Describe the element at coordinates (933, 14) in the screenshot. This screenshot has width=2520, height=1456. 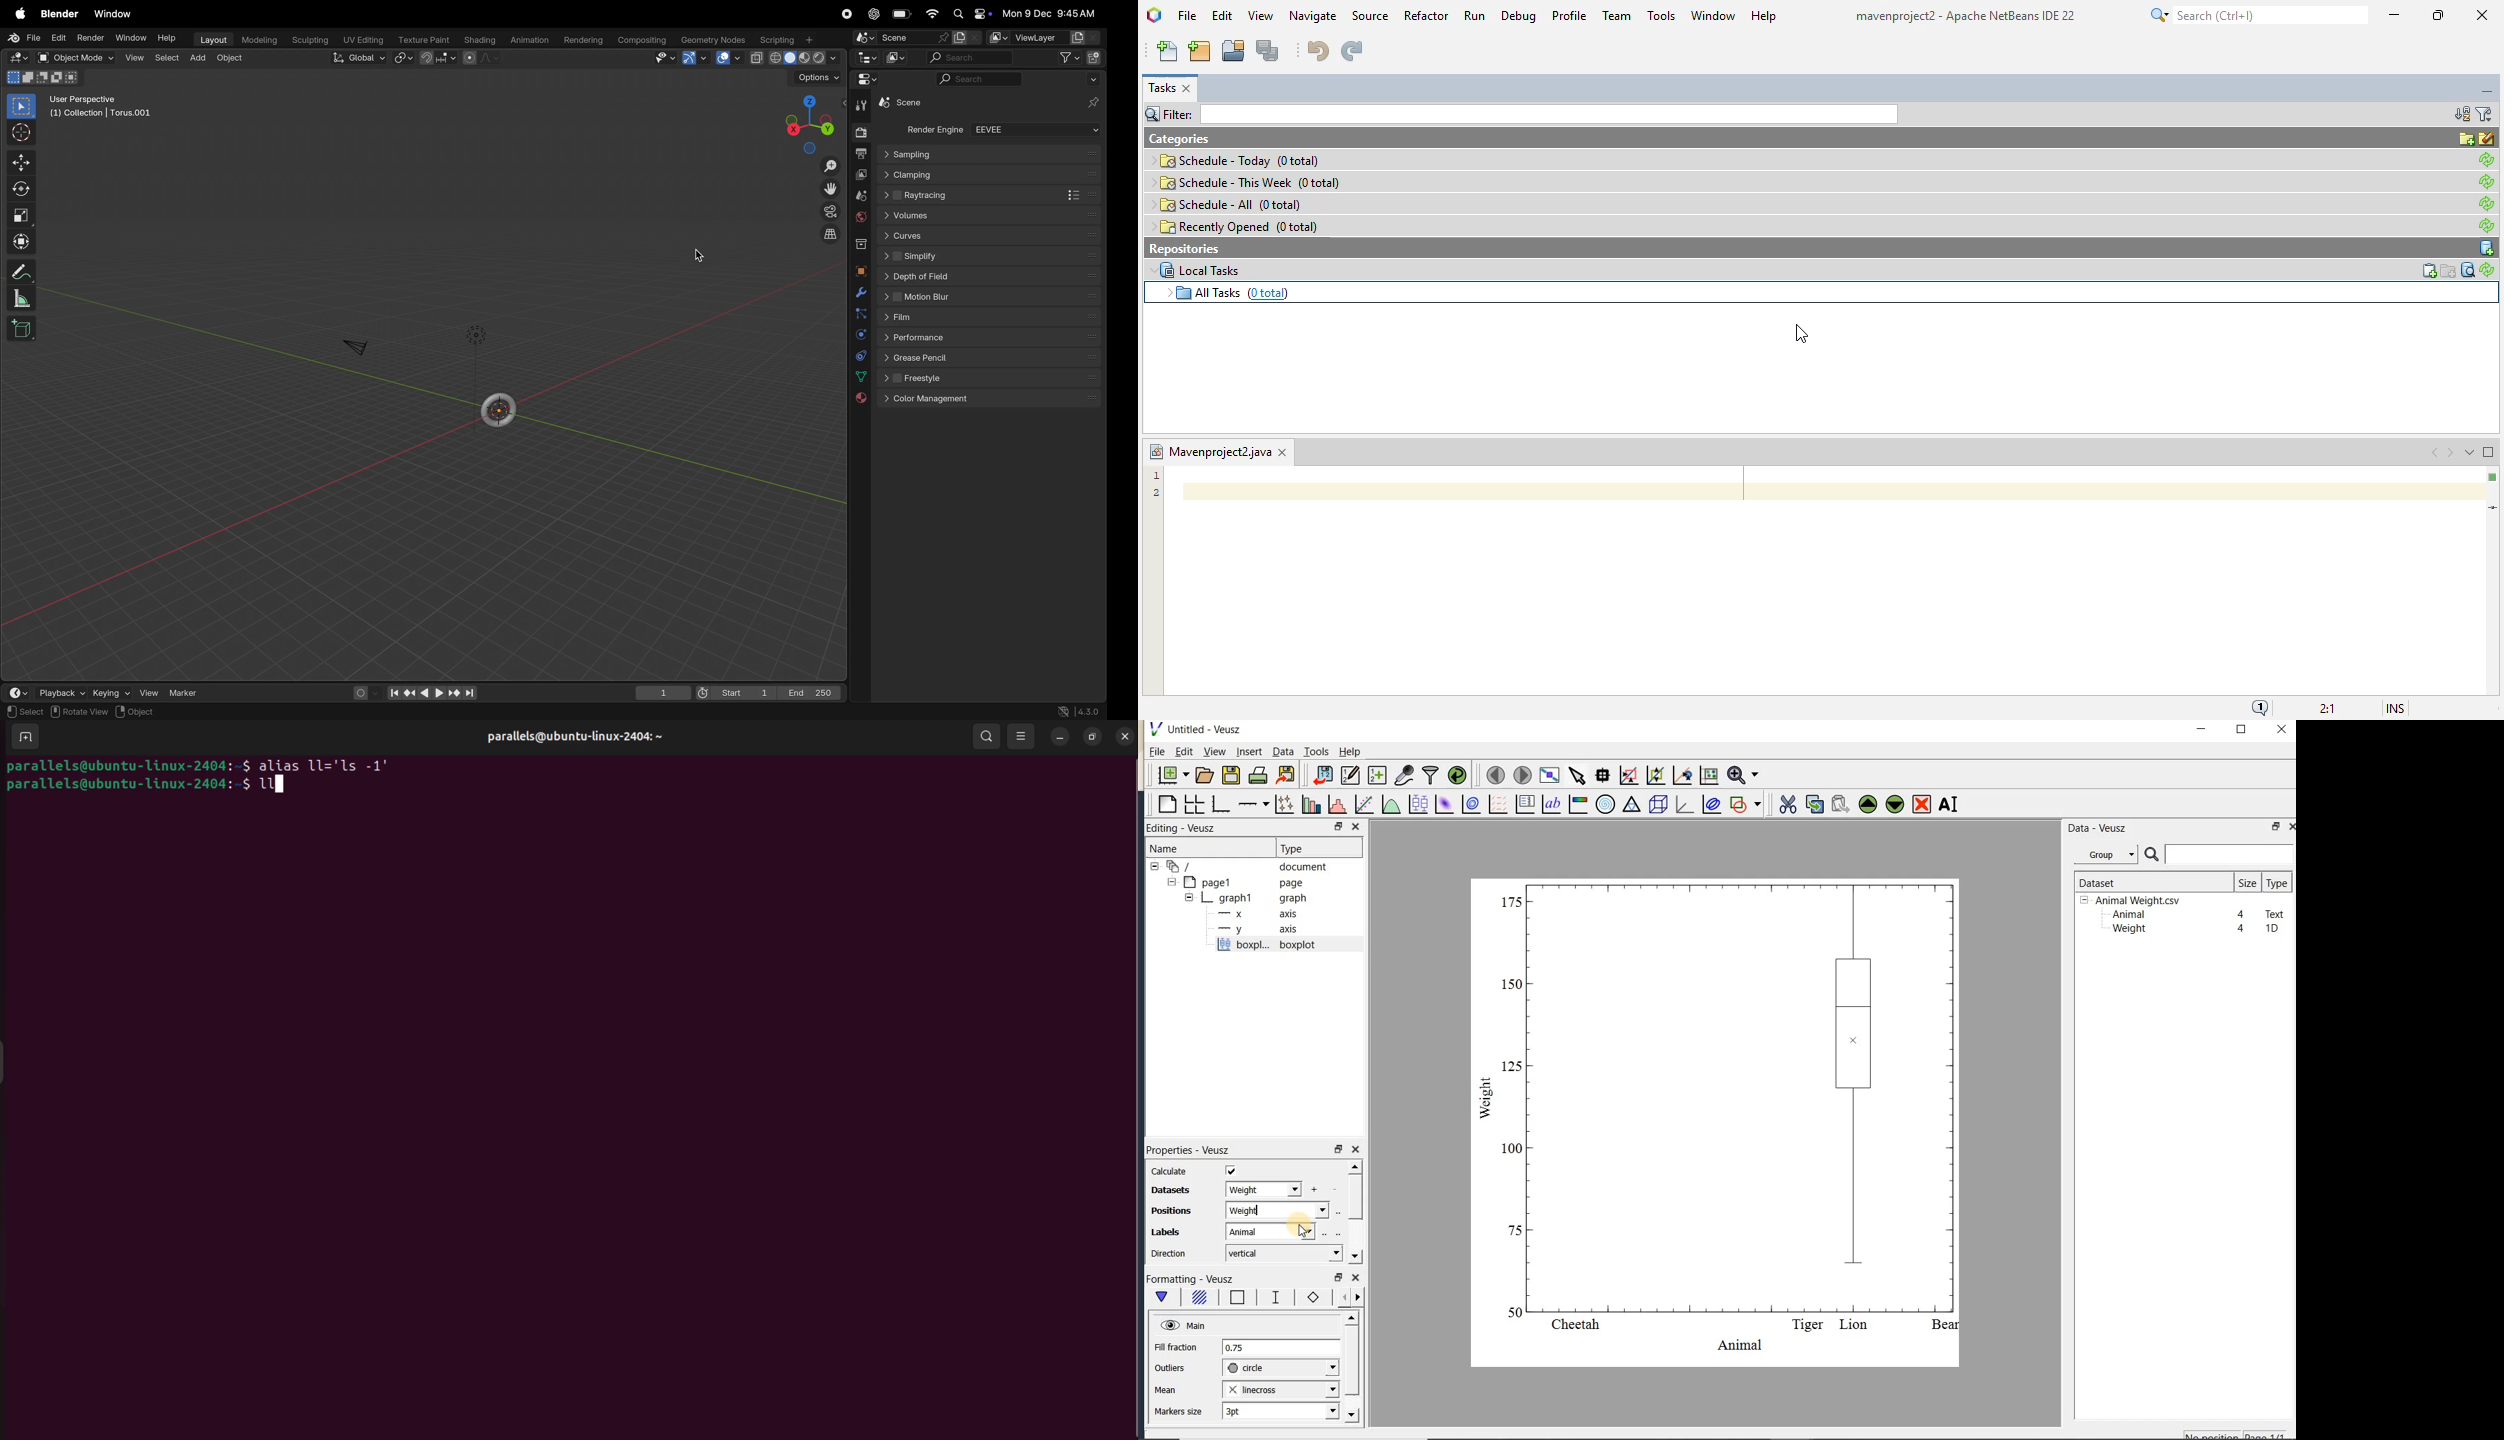
I see `wifi` at that location.